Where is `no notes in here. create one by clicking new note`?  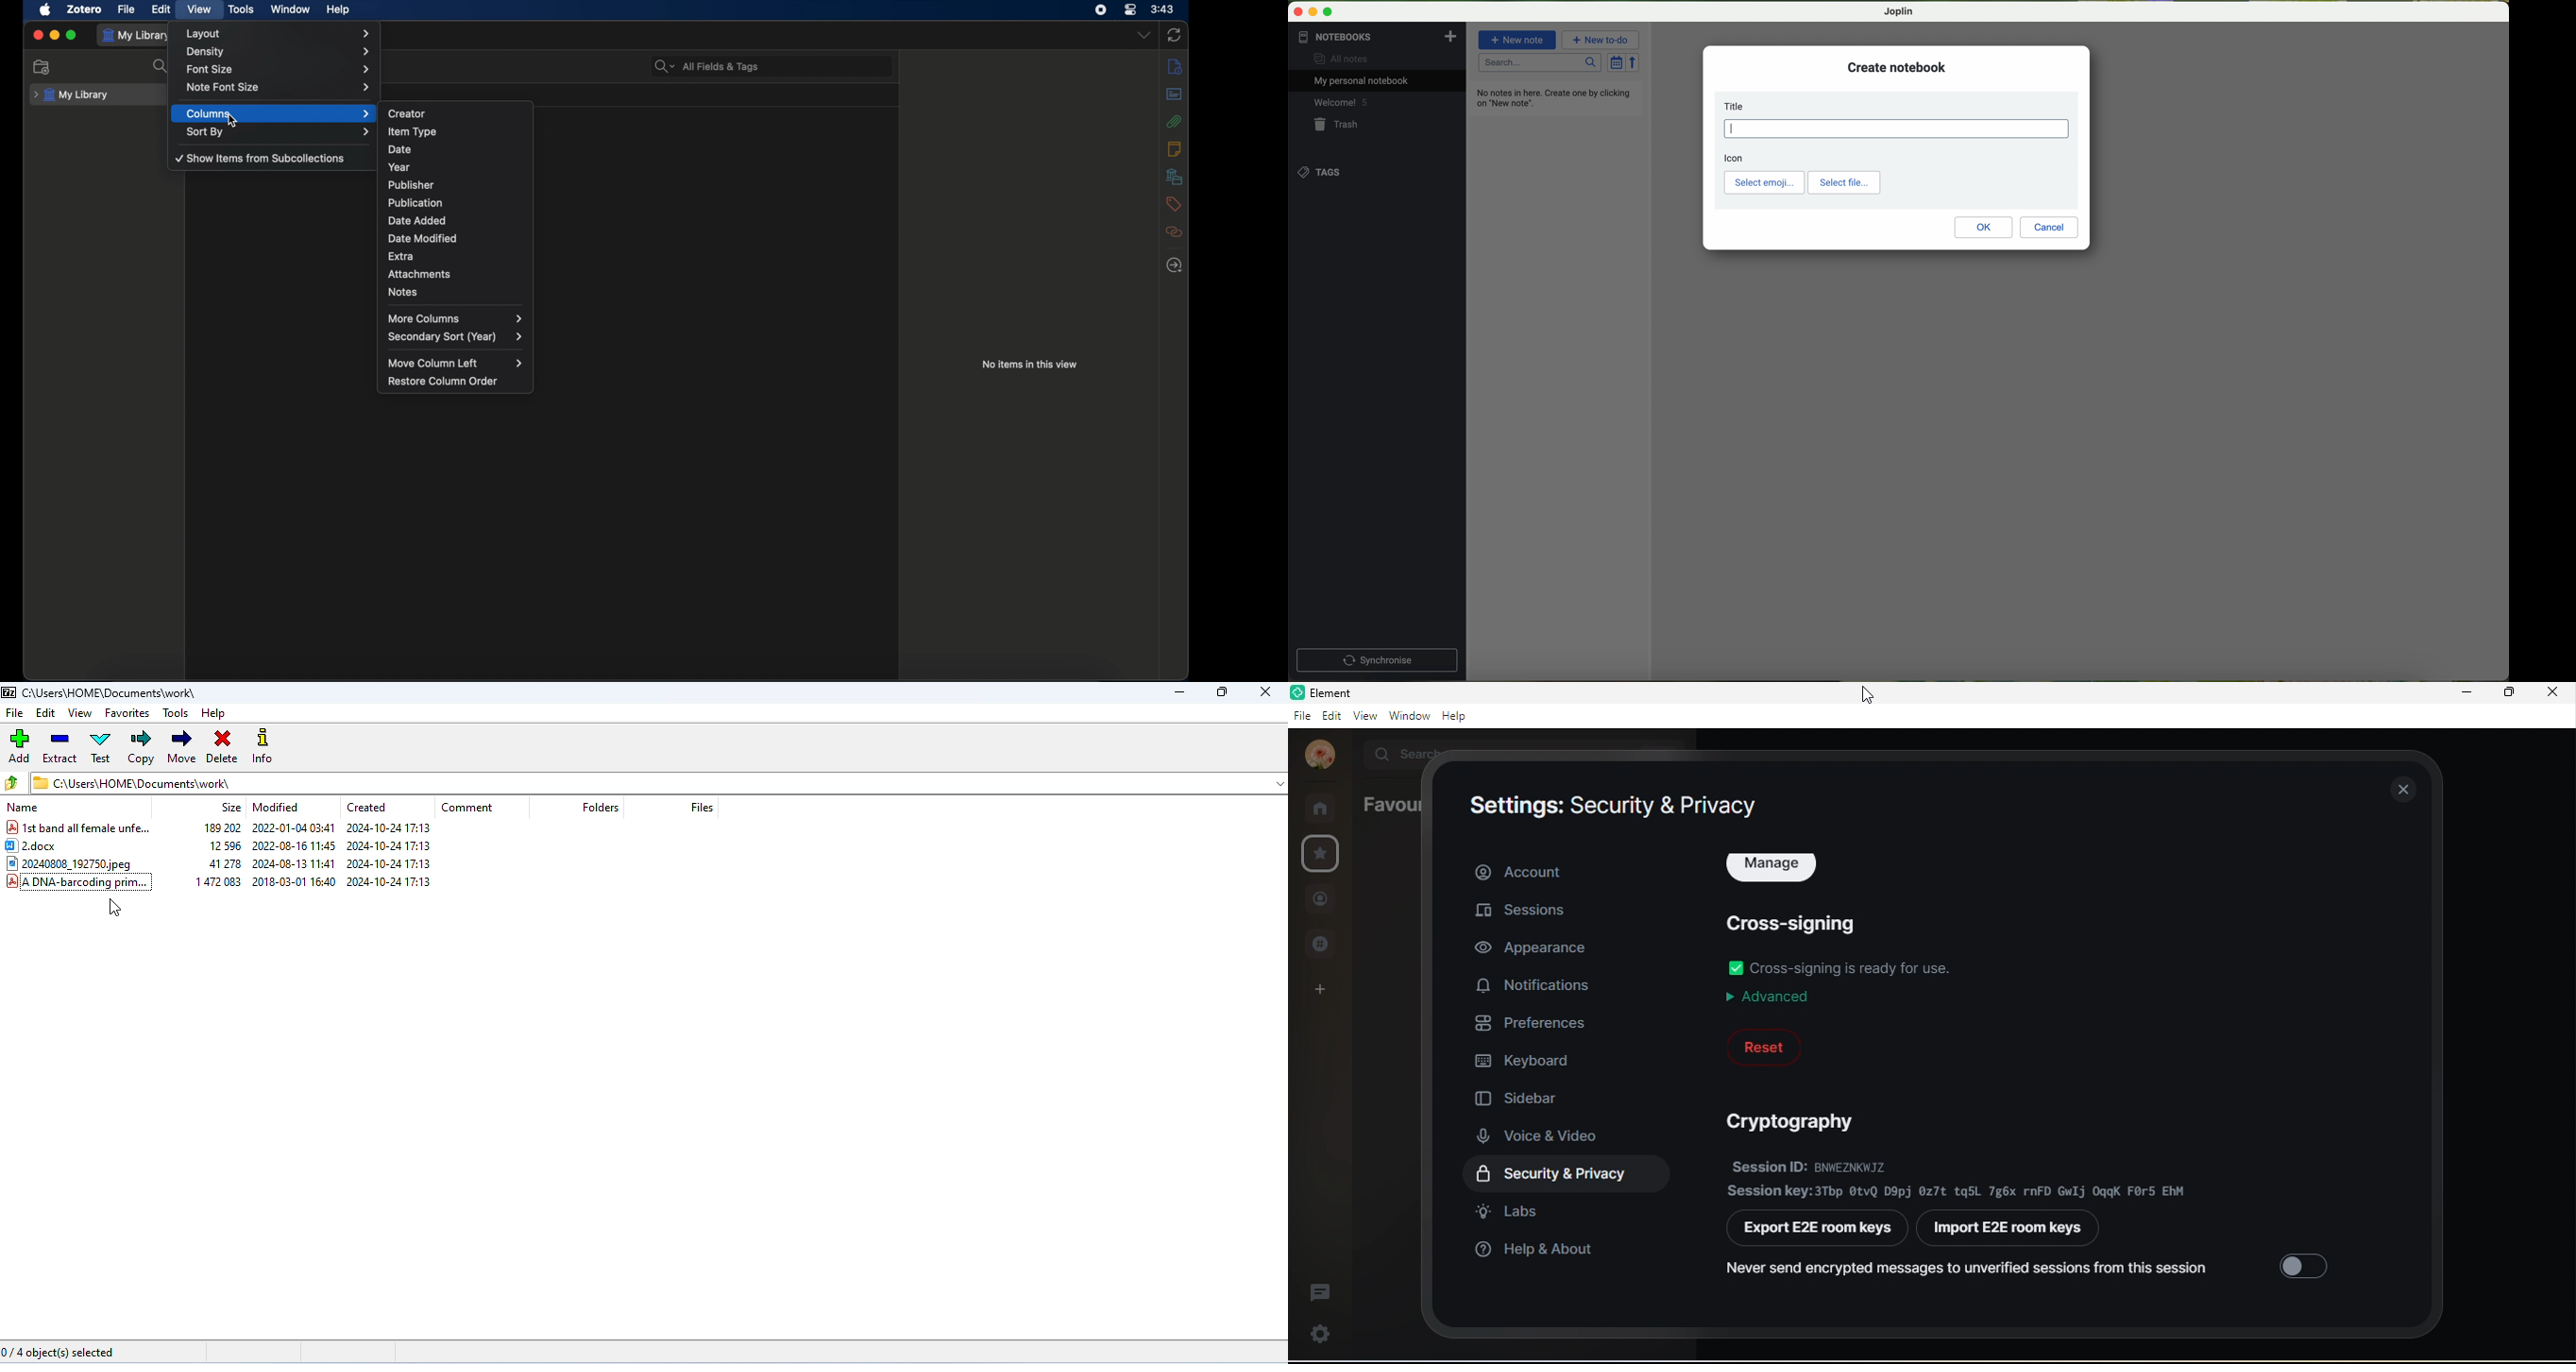 no notes in here. create one by clicking new note is located at coordinates (1556, 97).